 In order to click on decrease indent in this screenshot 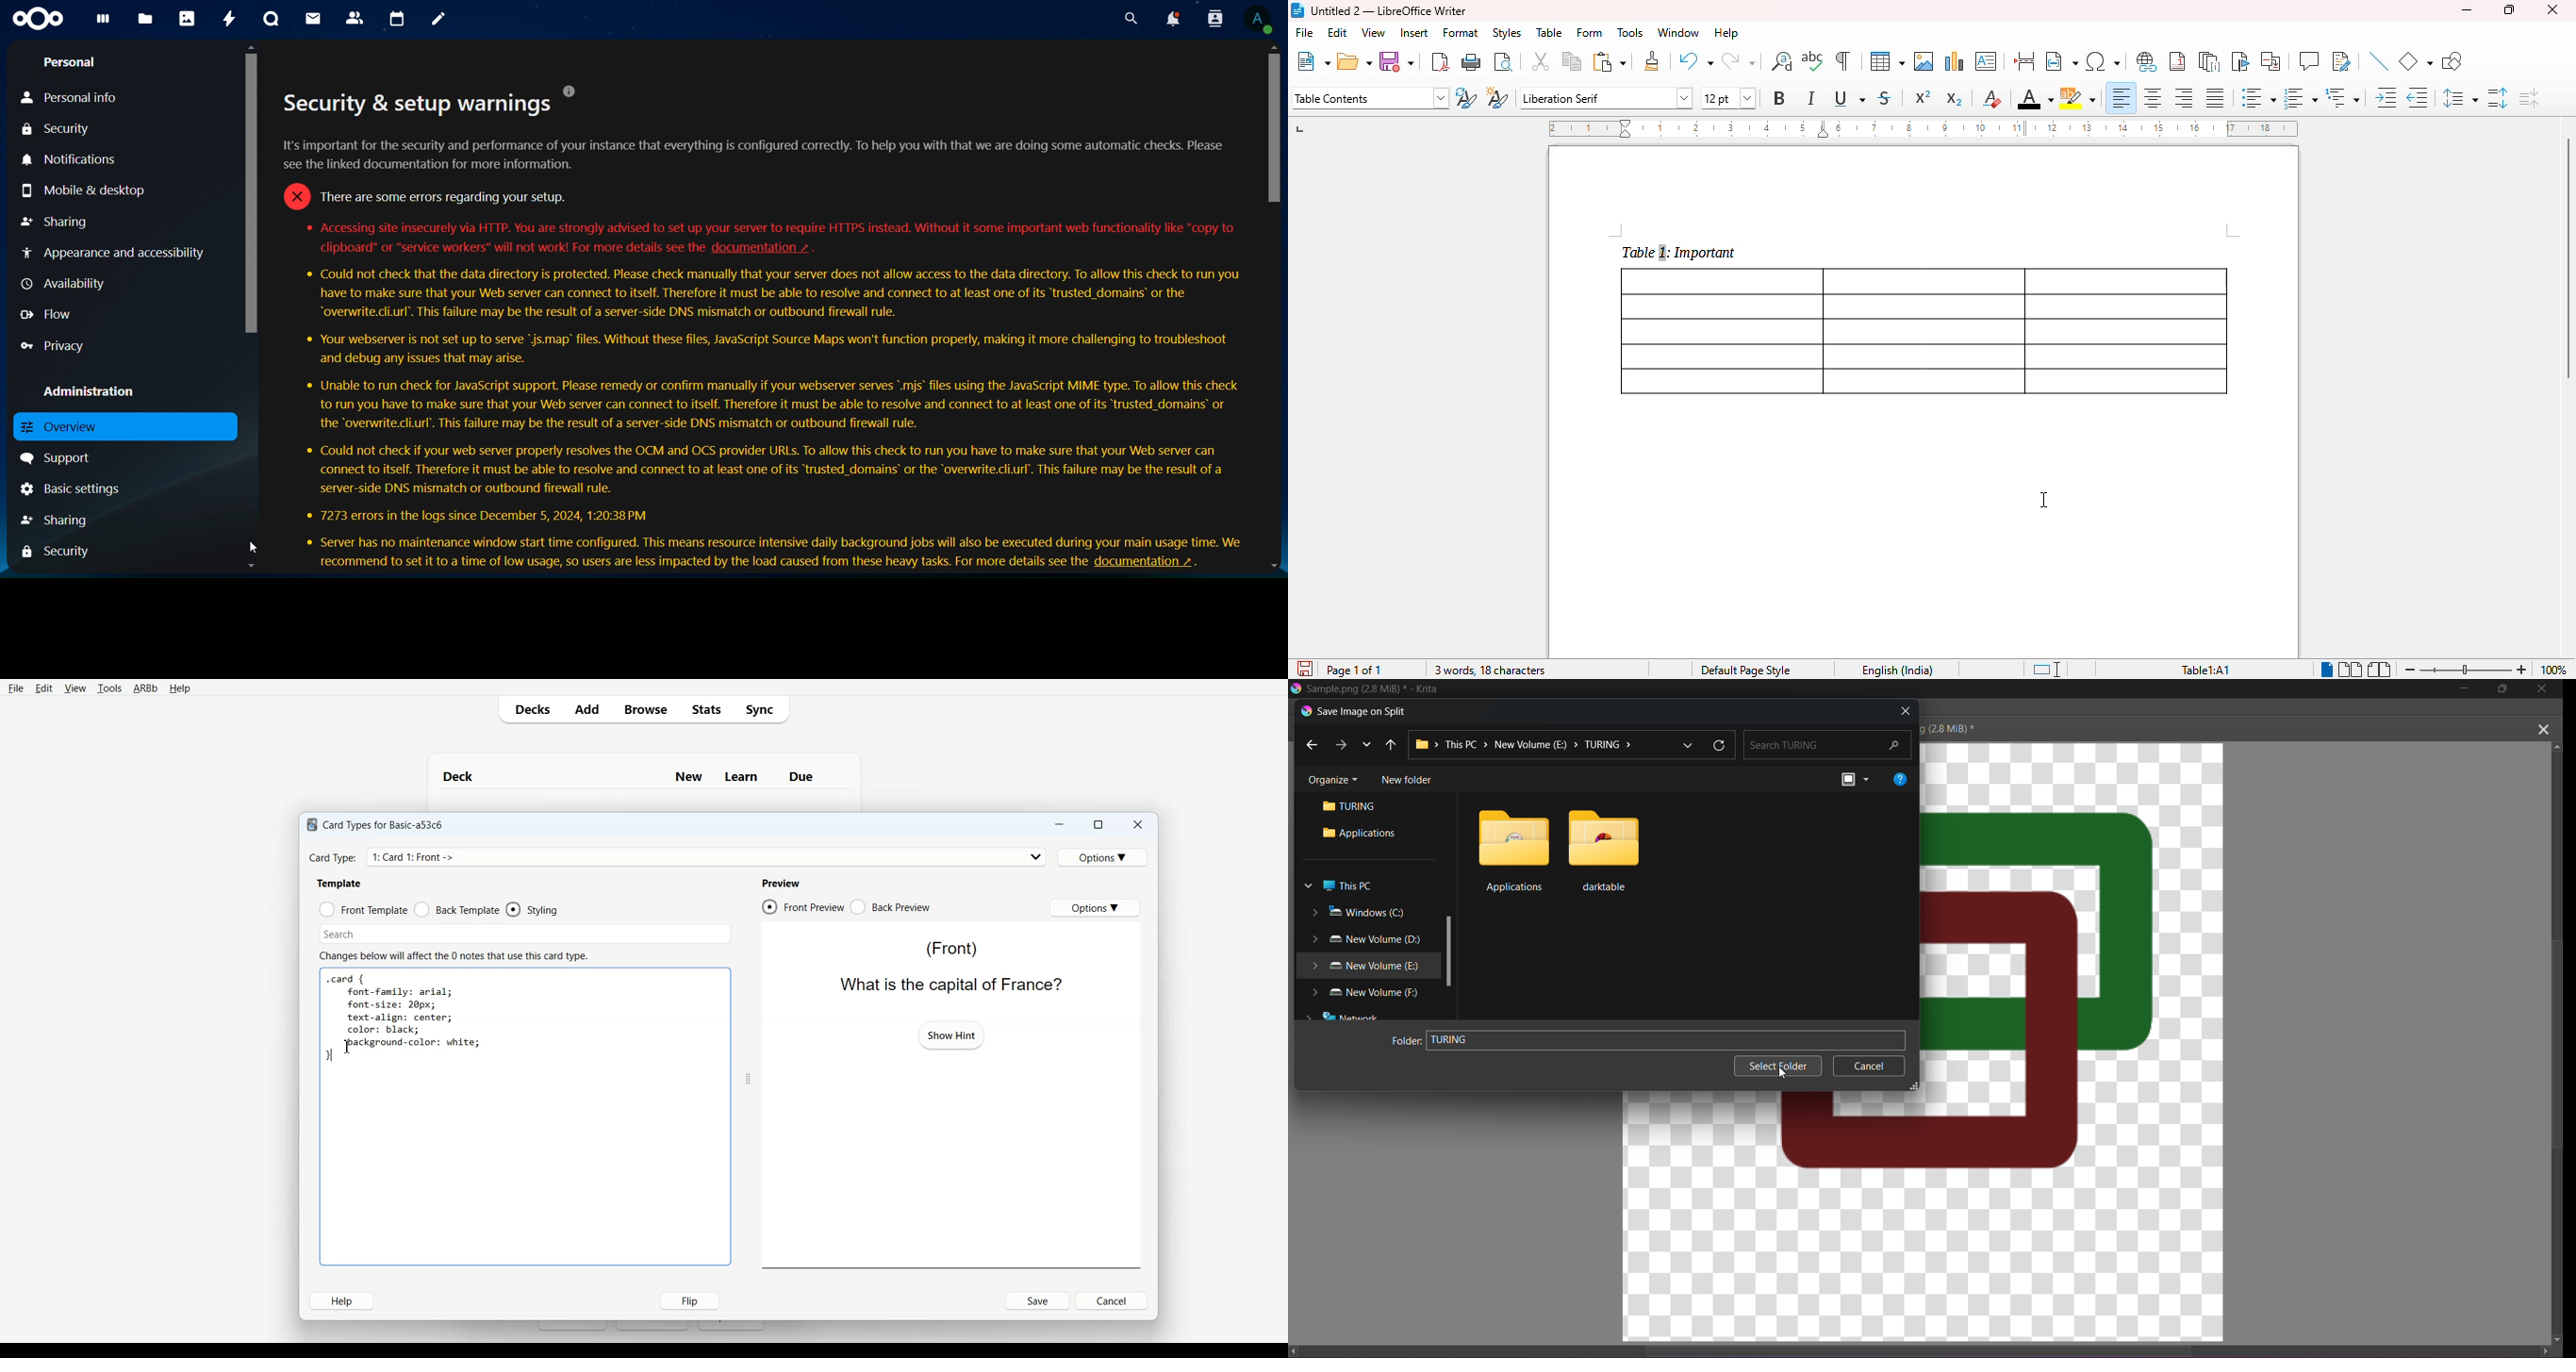, I will do `click(2418, 98)`.